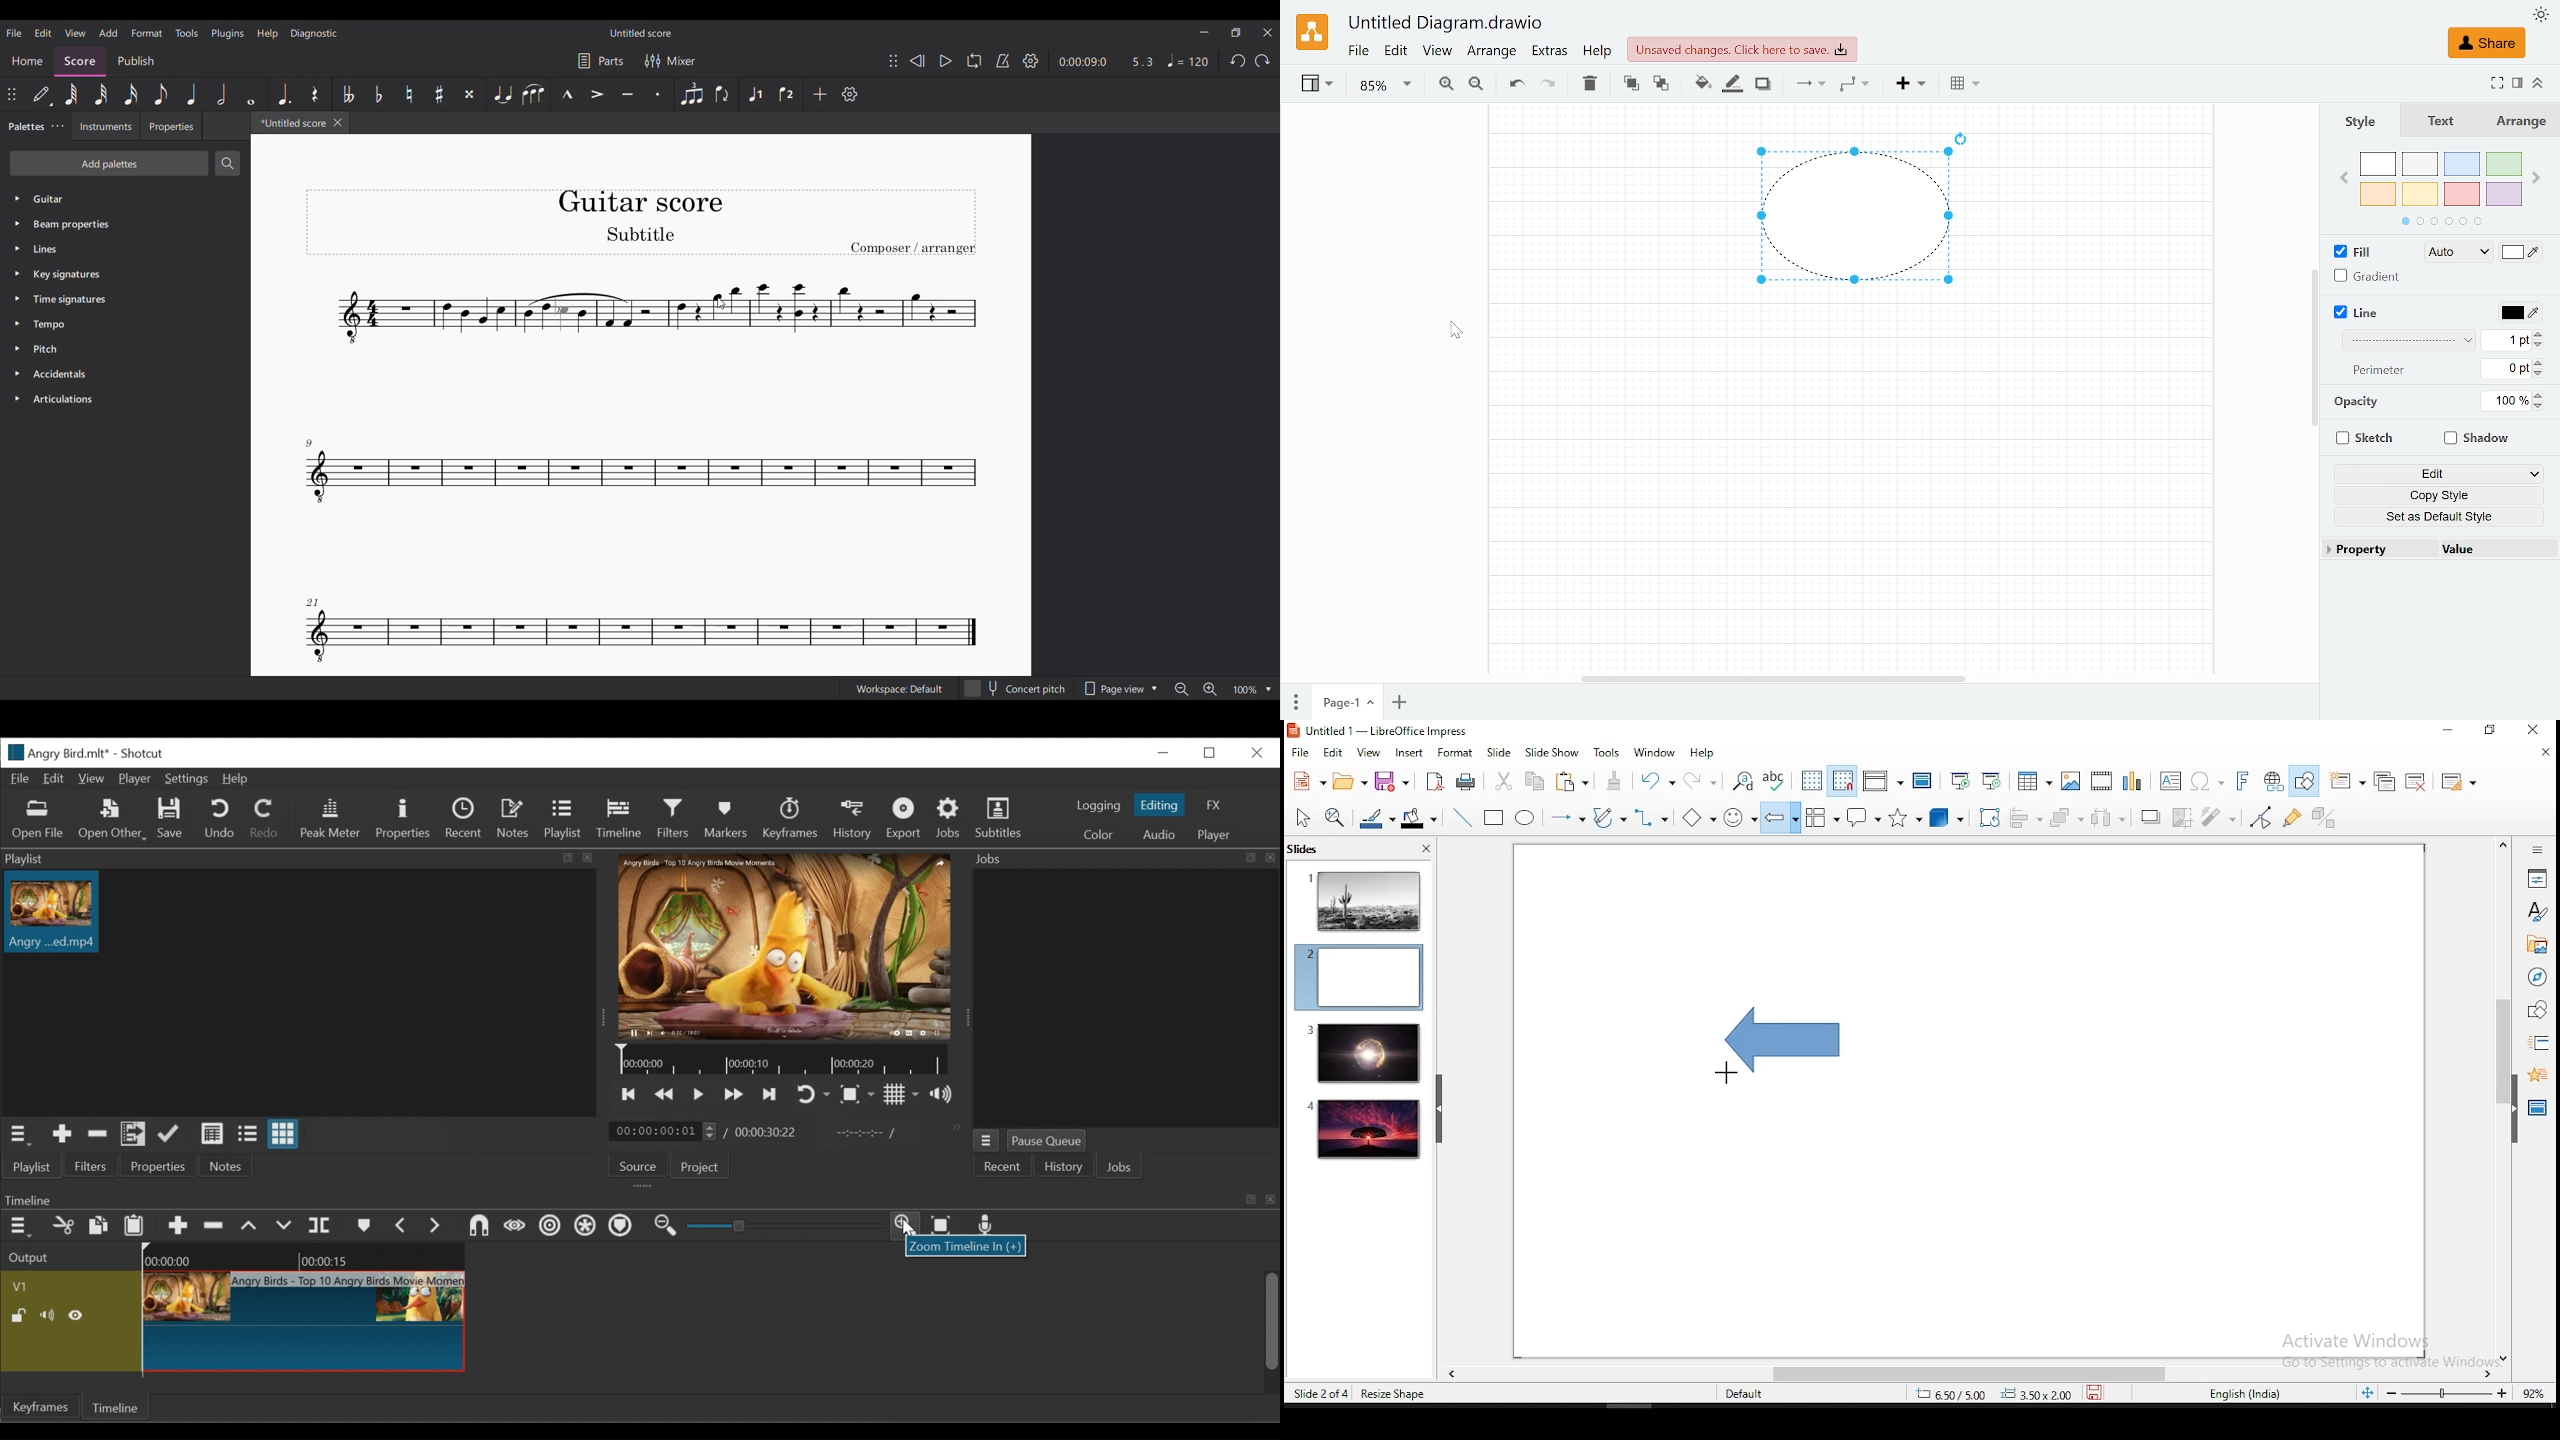 This screenshot has height=1456, width=2576. I want to click on File, so click(1358, 51).